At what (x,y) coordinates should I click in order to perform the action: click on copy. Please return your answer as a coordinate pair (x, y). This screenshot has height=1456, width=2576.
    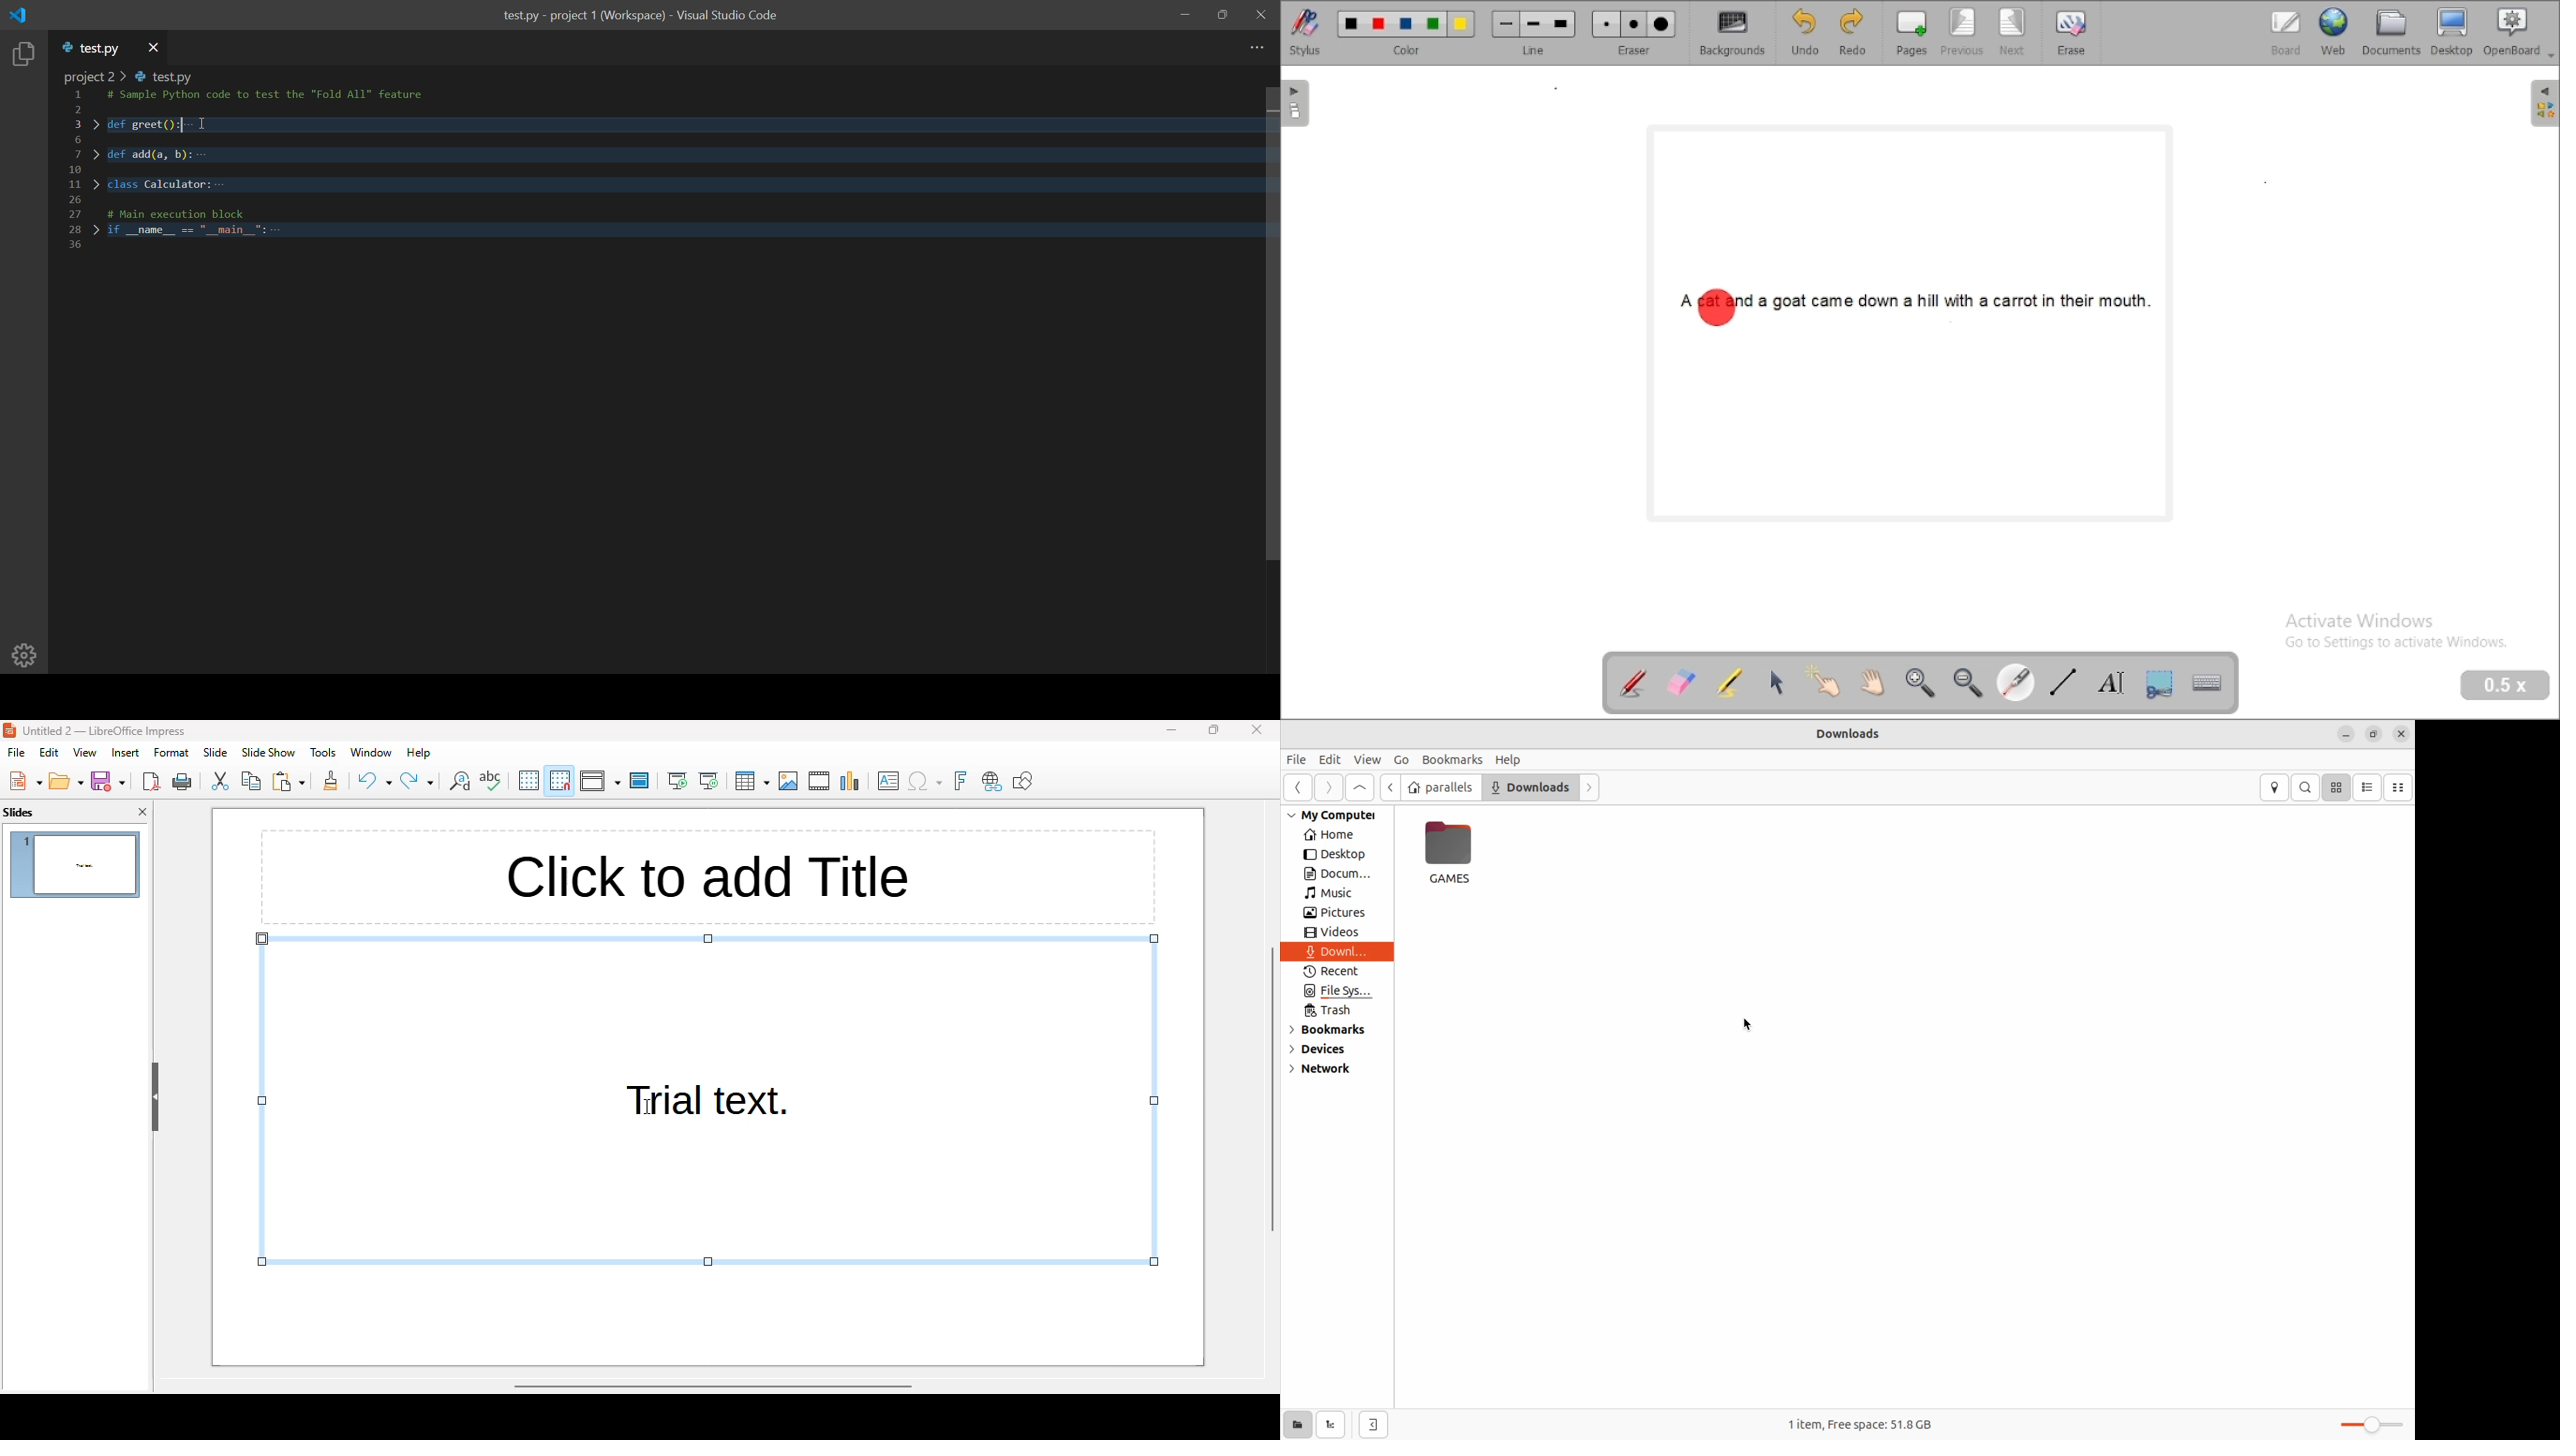
    Looking at the image, I should click on (251, 781).